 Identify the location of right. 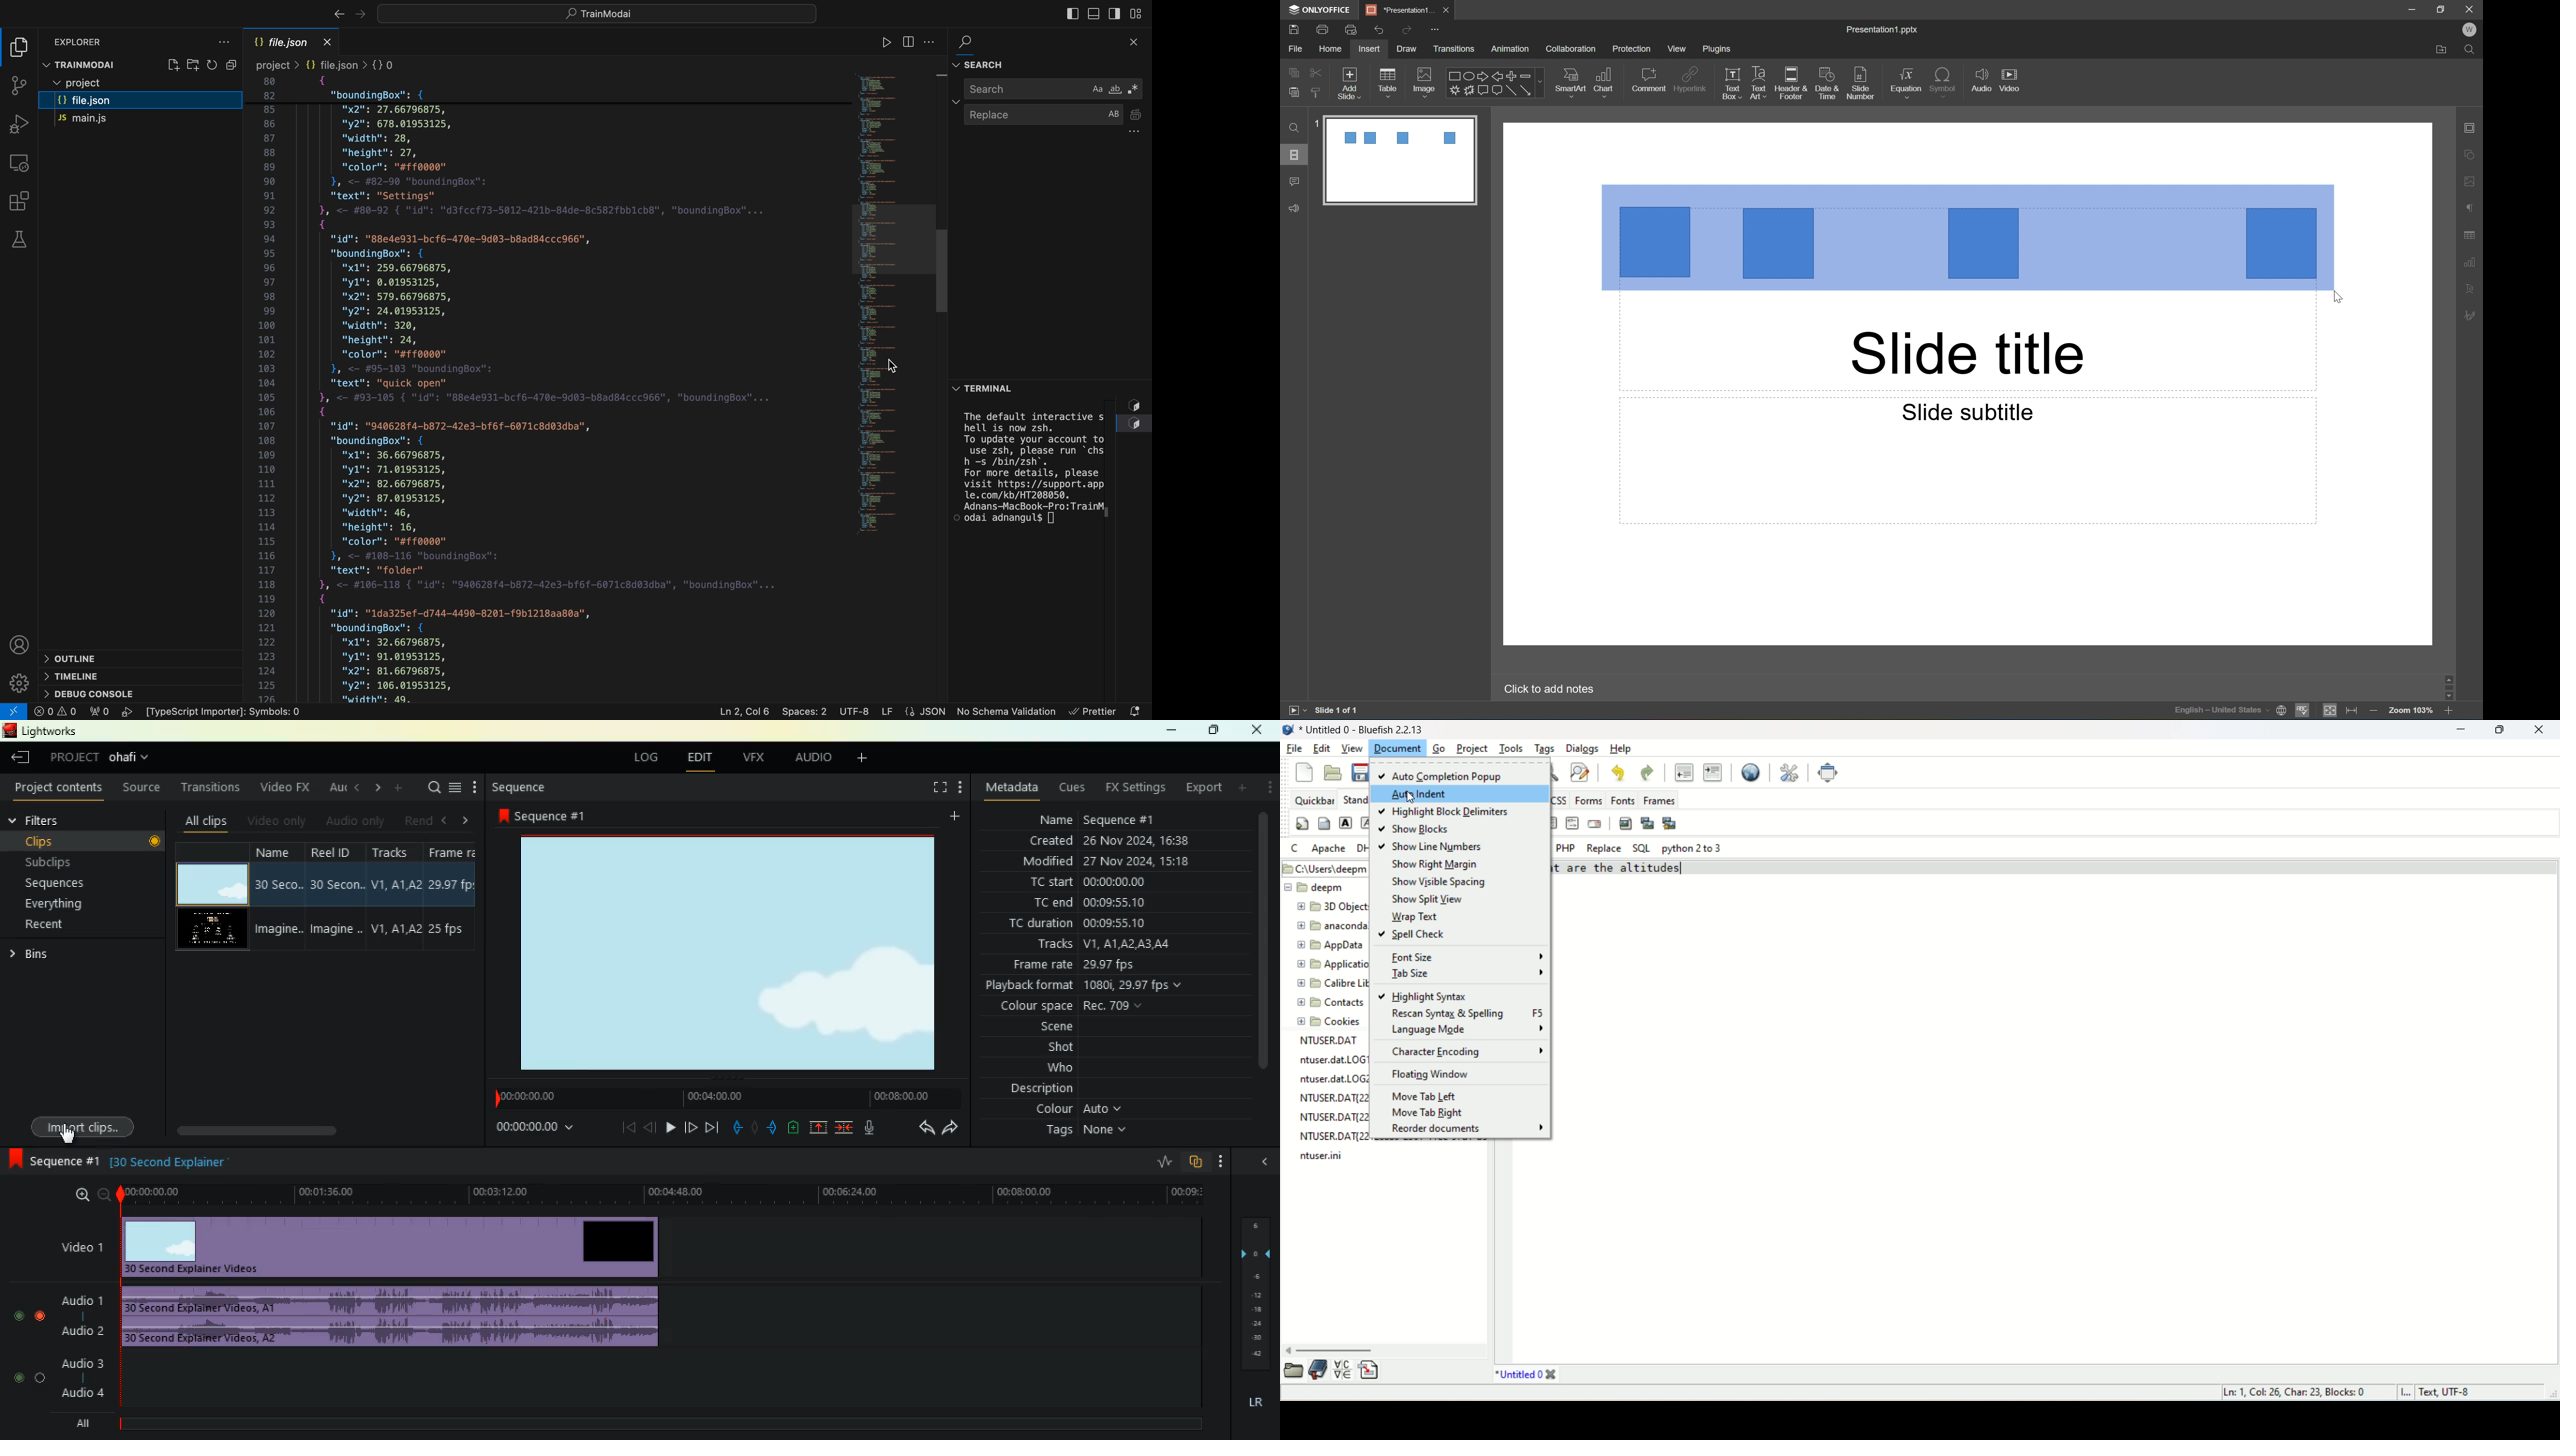
(470, 821).